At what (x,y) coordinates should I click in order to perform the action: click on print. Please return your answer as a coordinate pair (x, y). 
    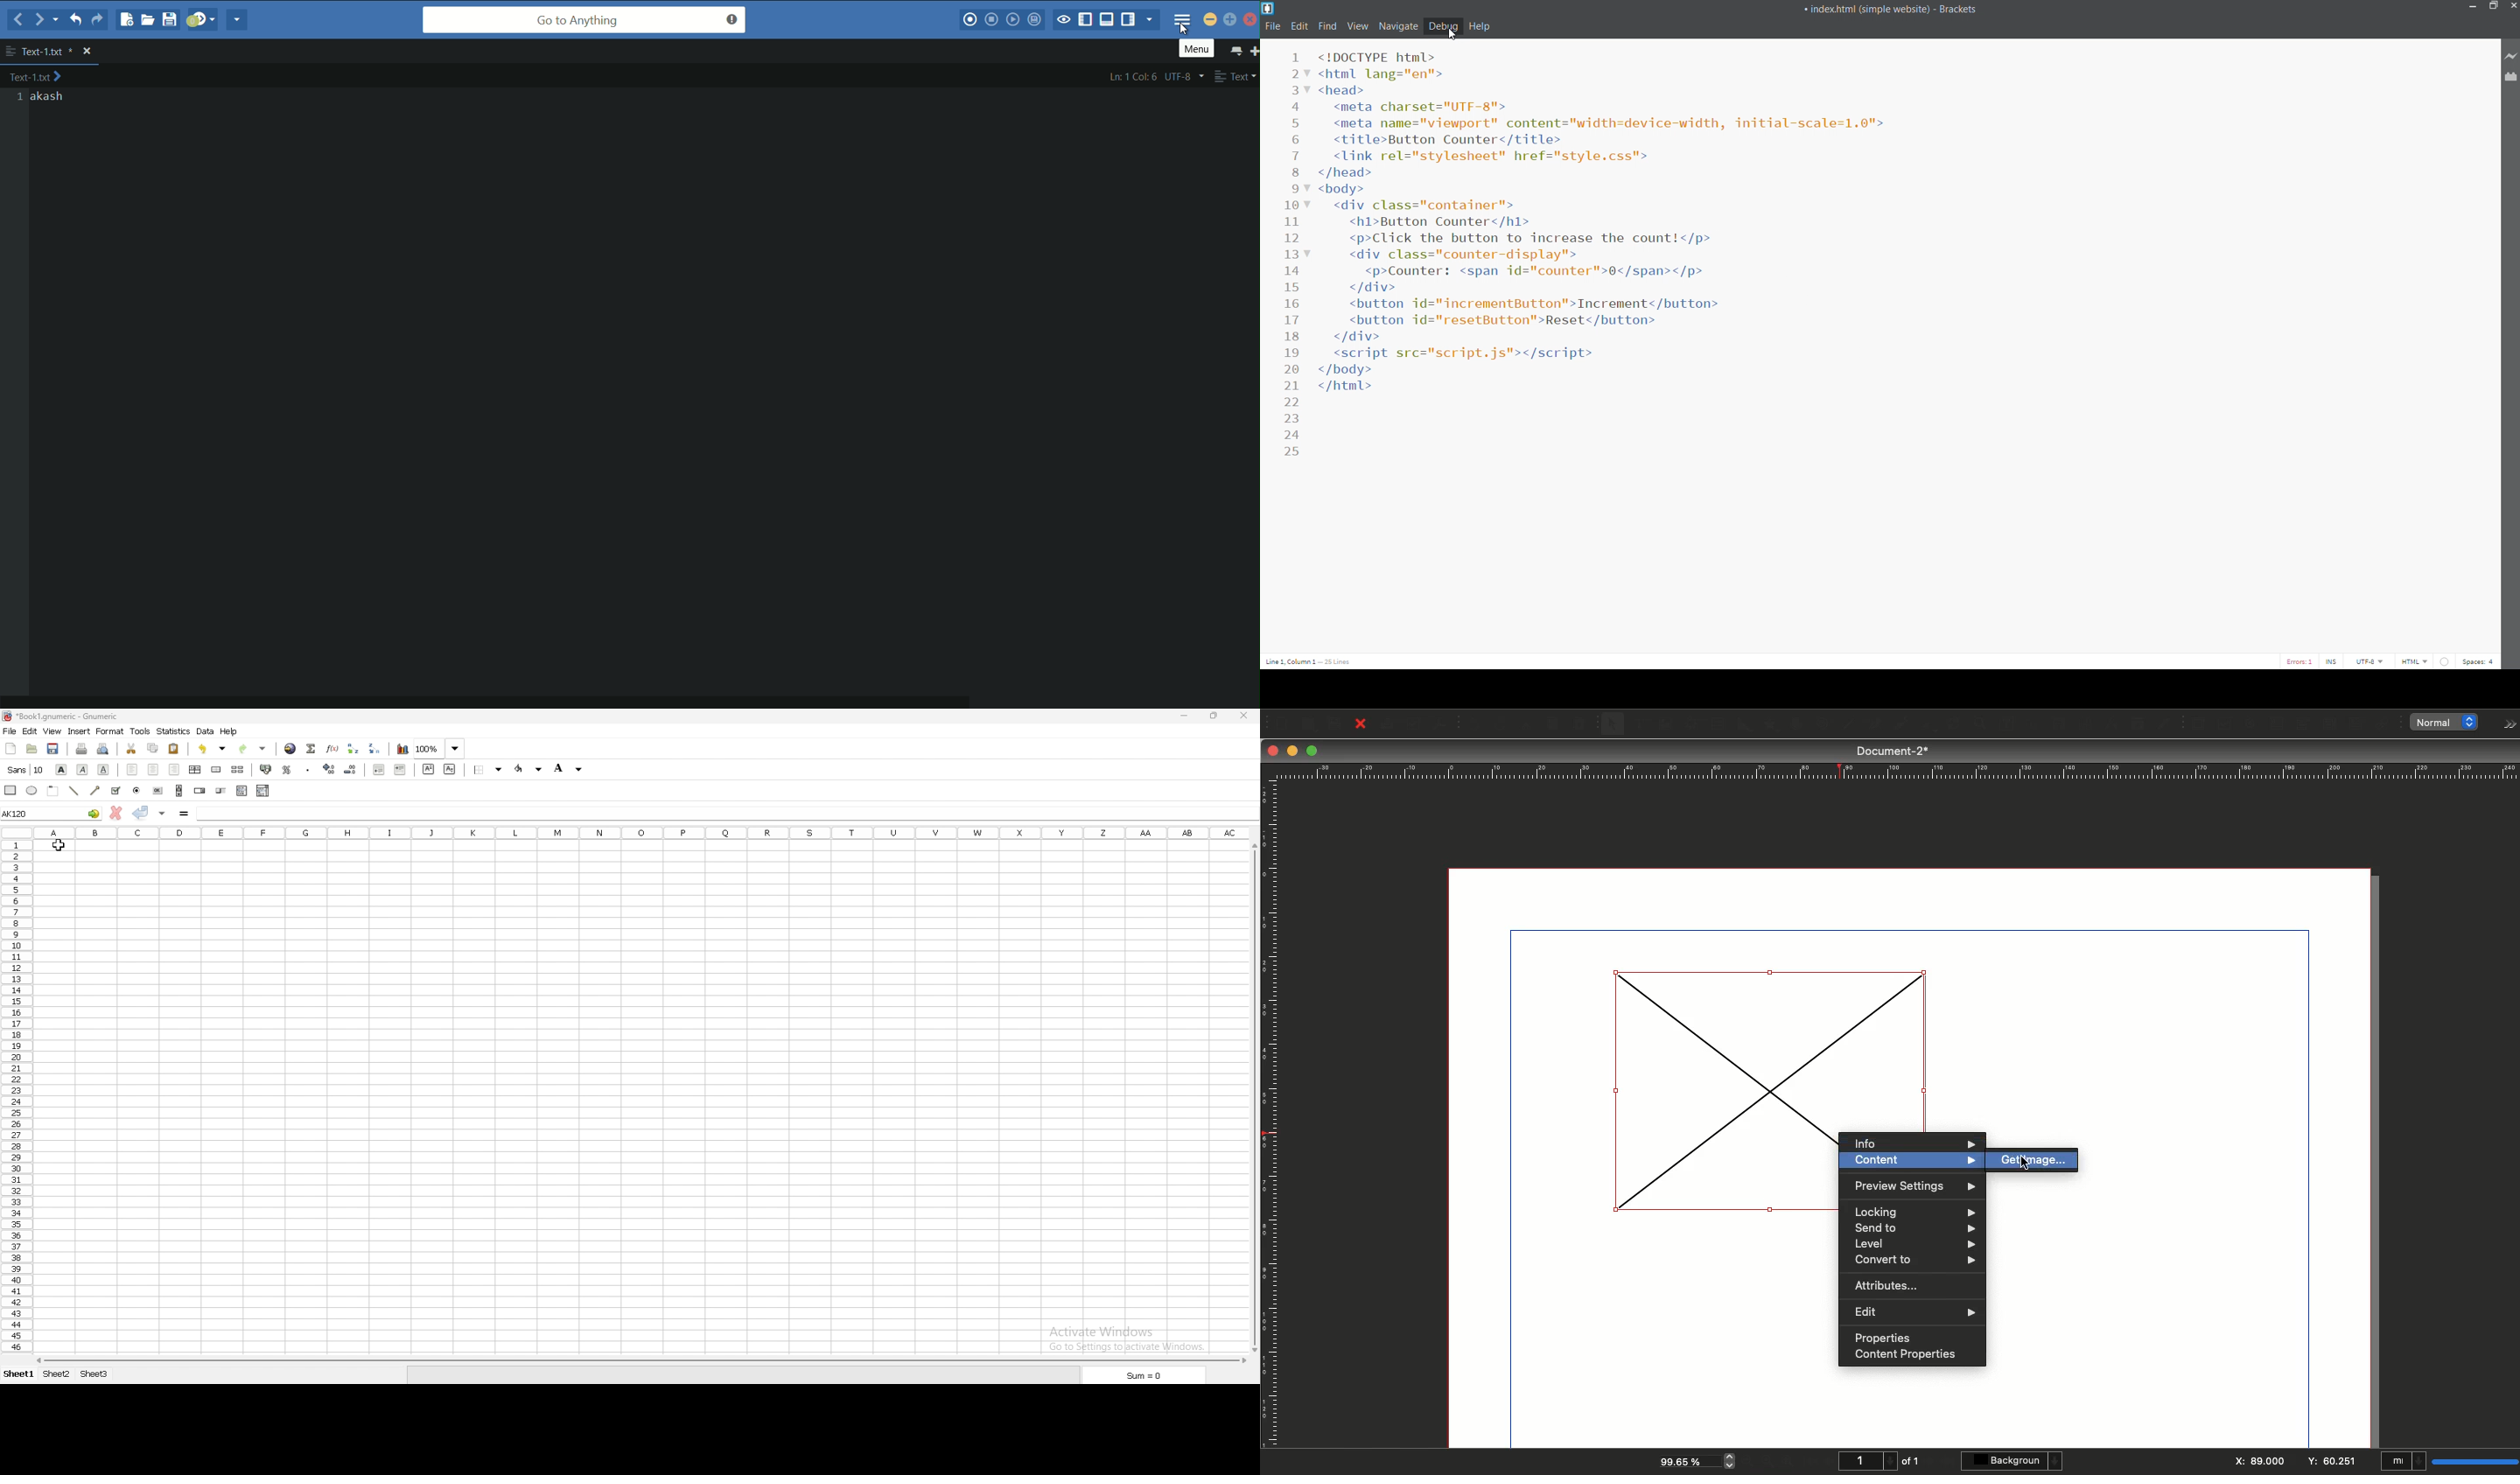
    Looking at the image, I should click on (81, 748).